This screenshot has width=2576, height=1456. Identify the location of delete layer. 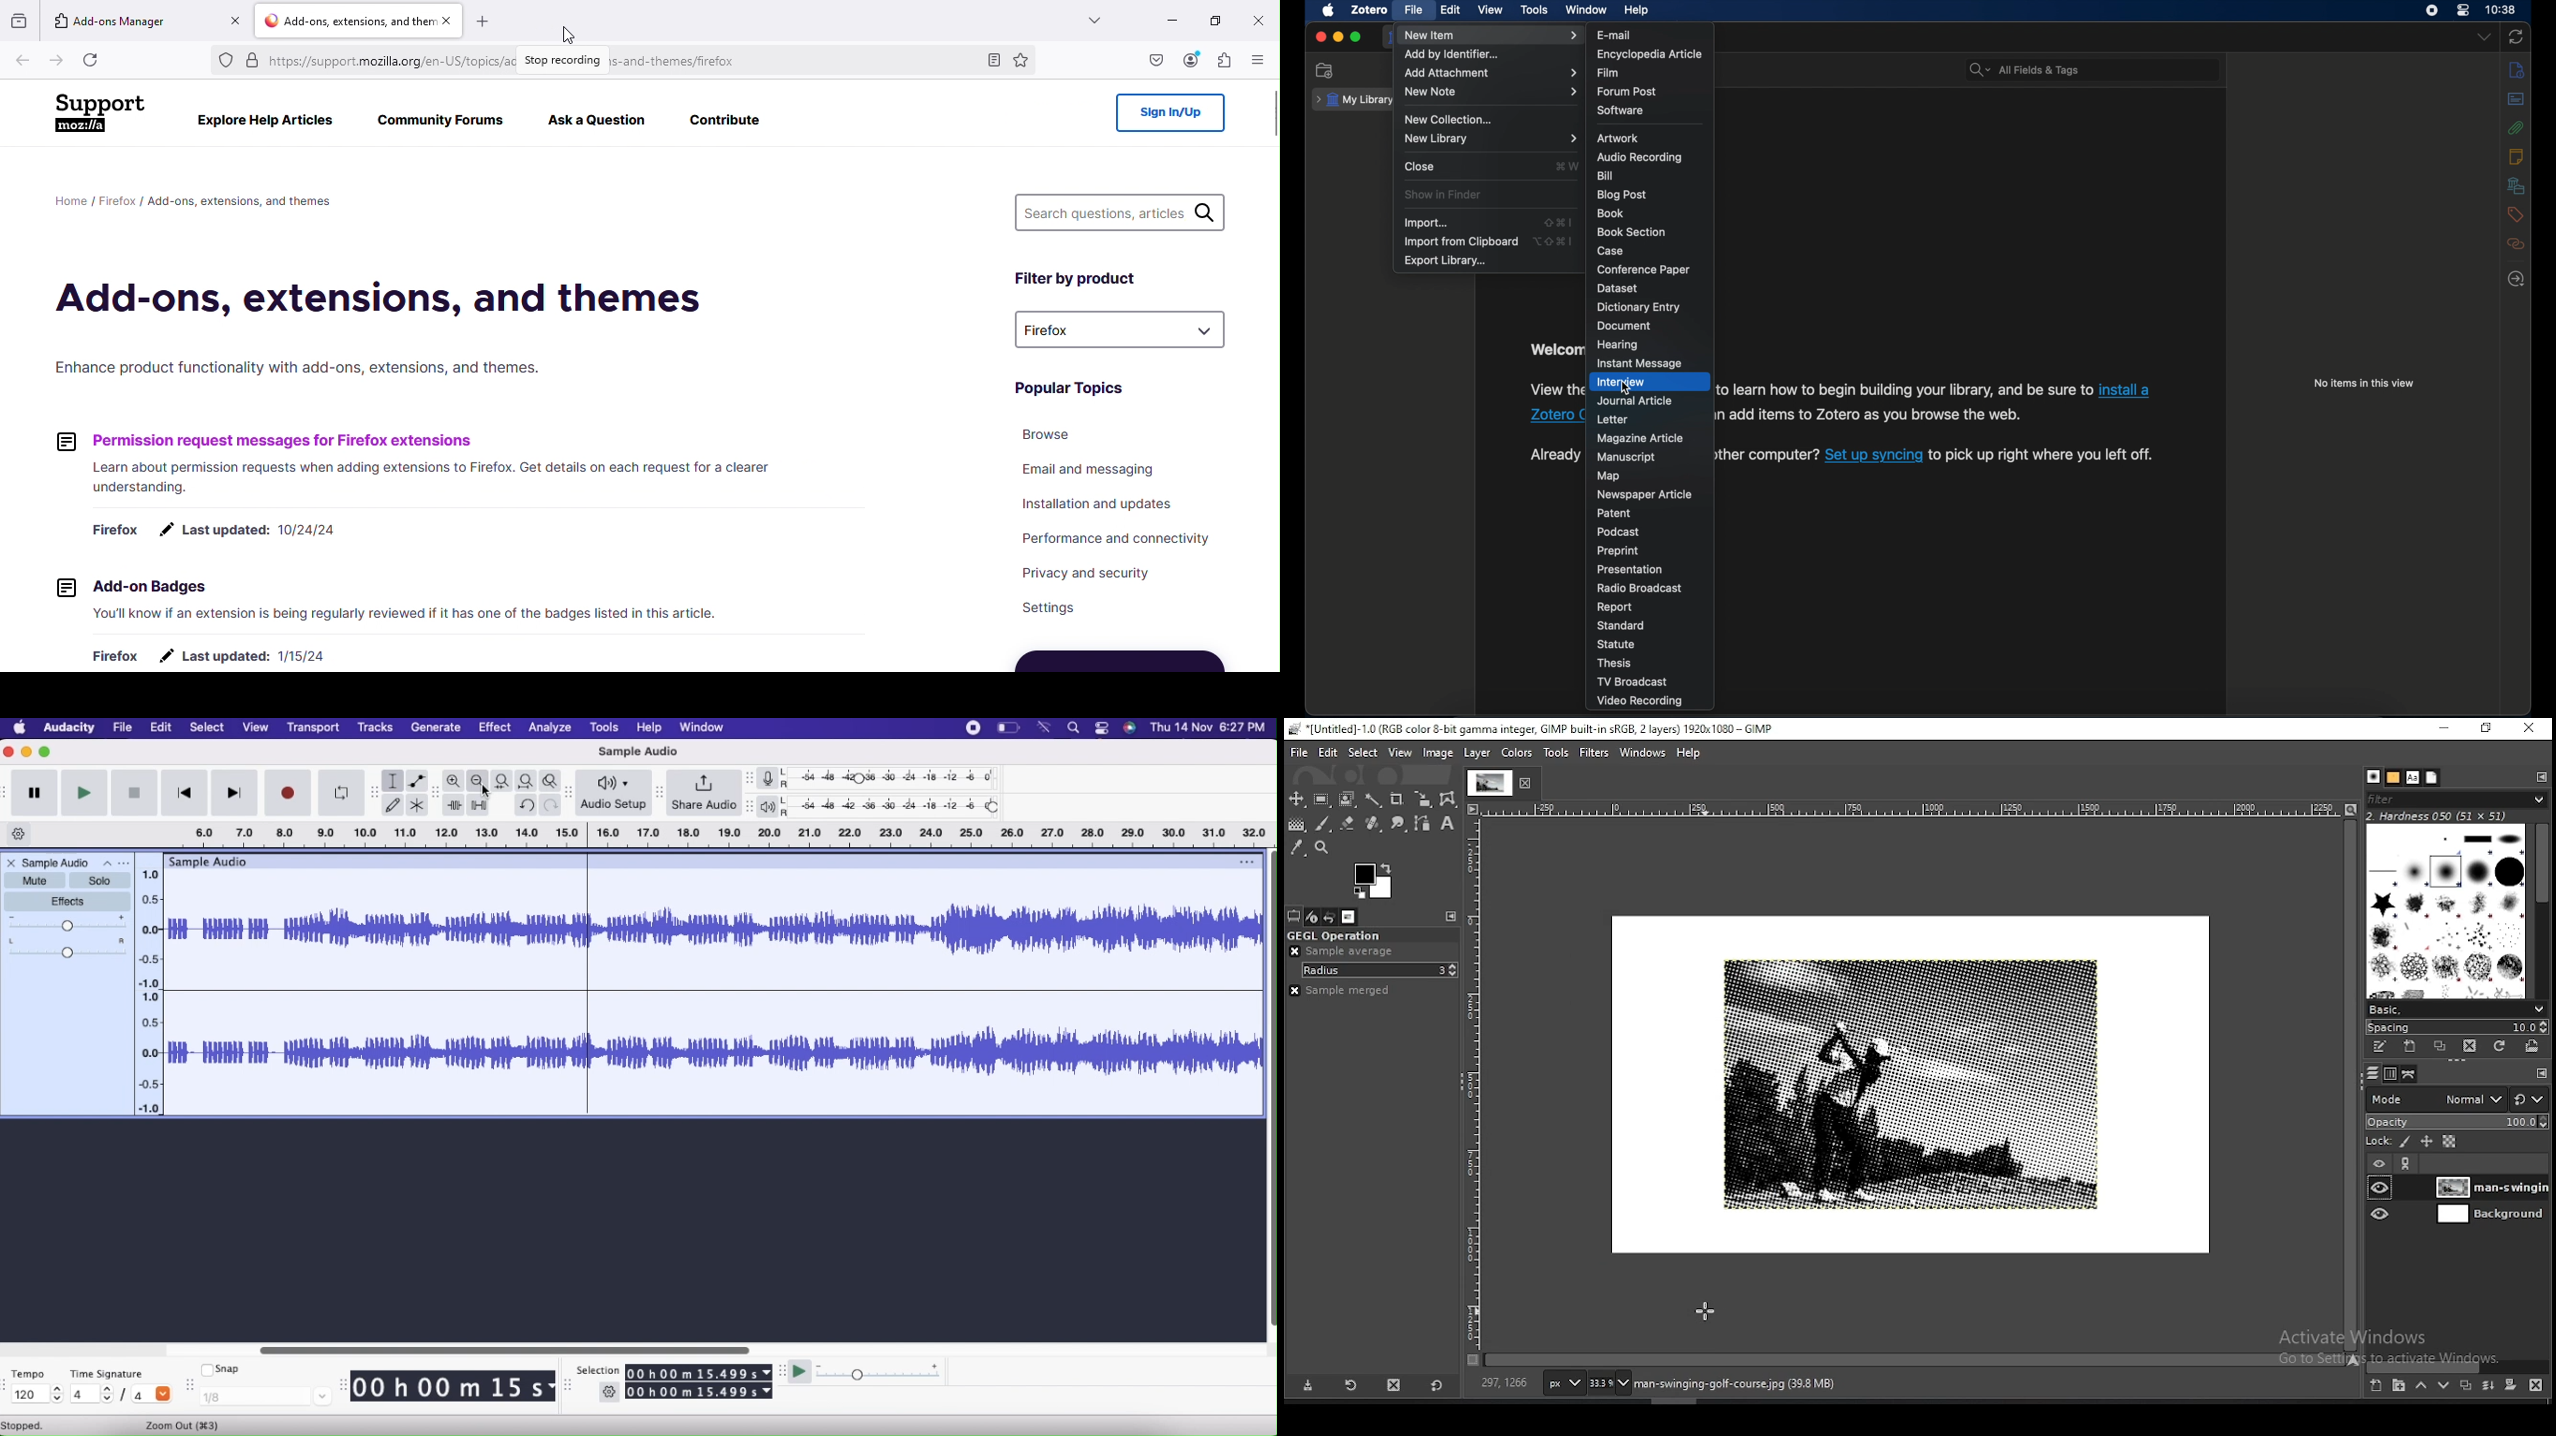
(2540, 1385).